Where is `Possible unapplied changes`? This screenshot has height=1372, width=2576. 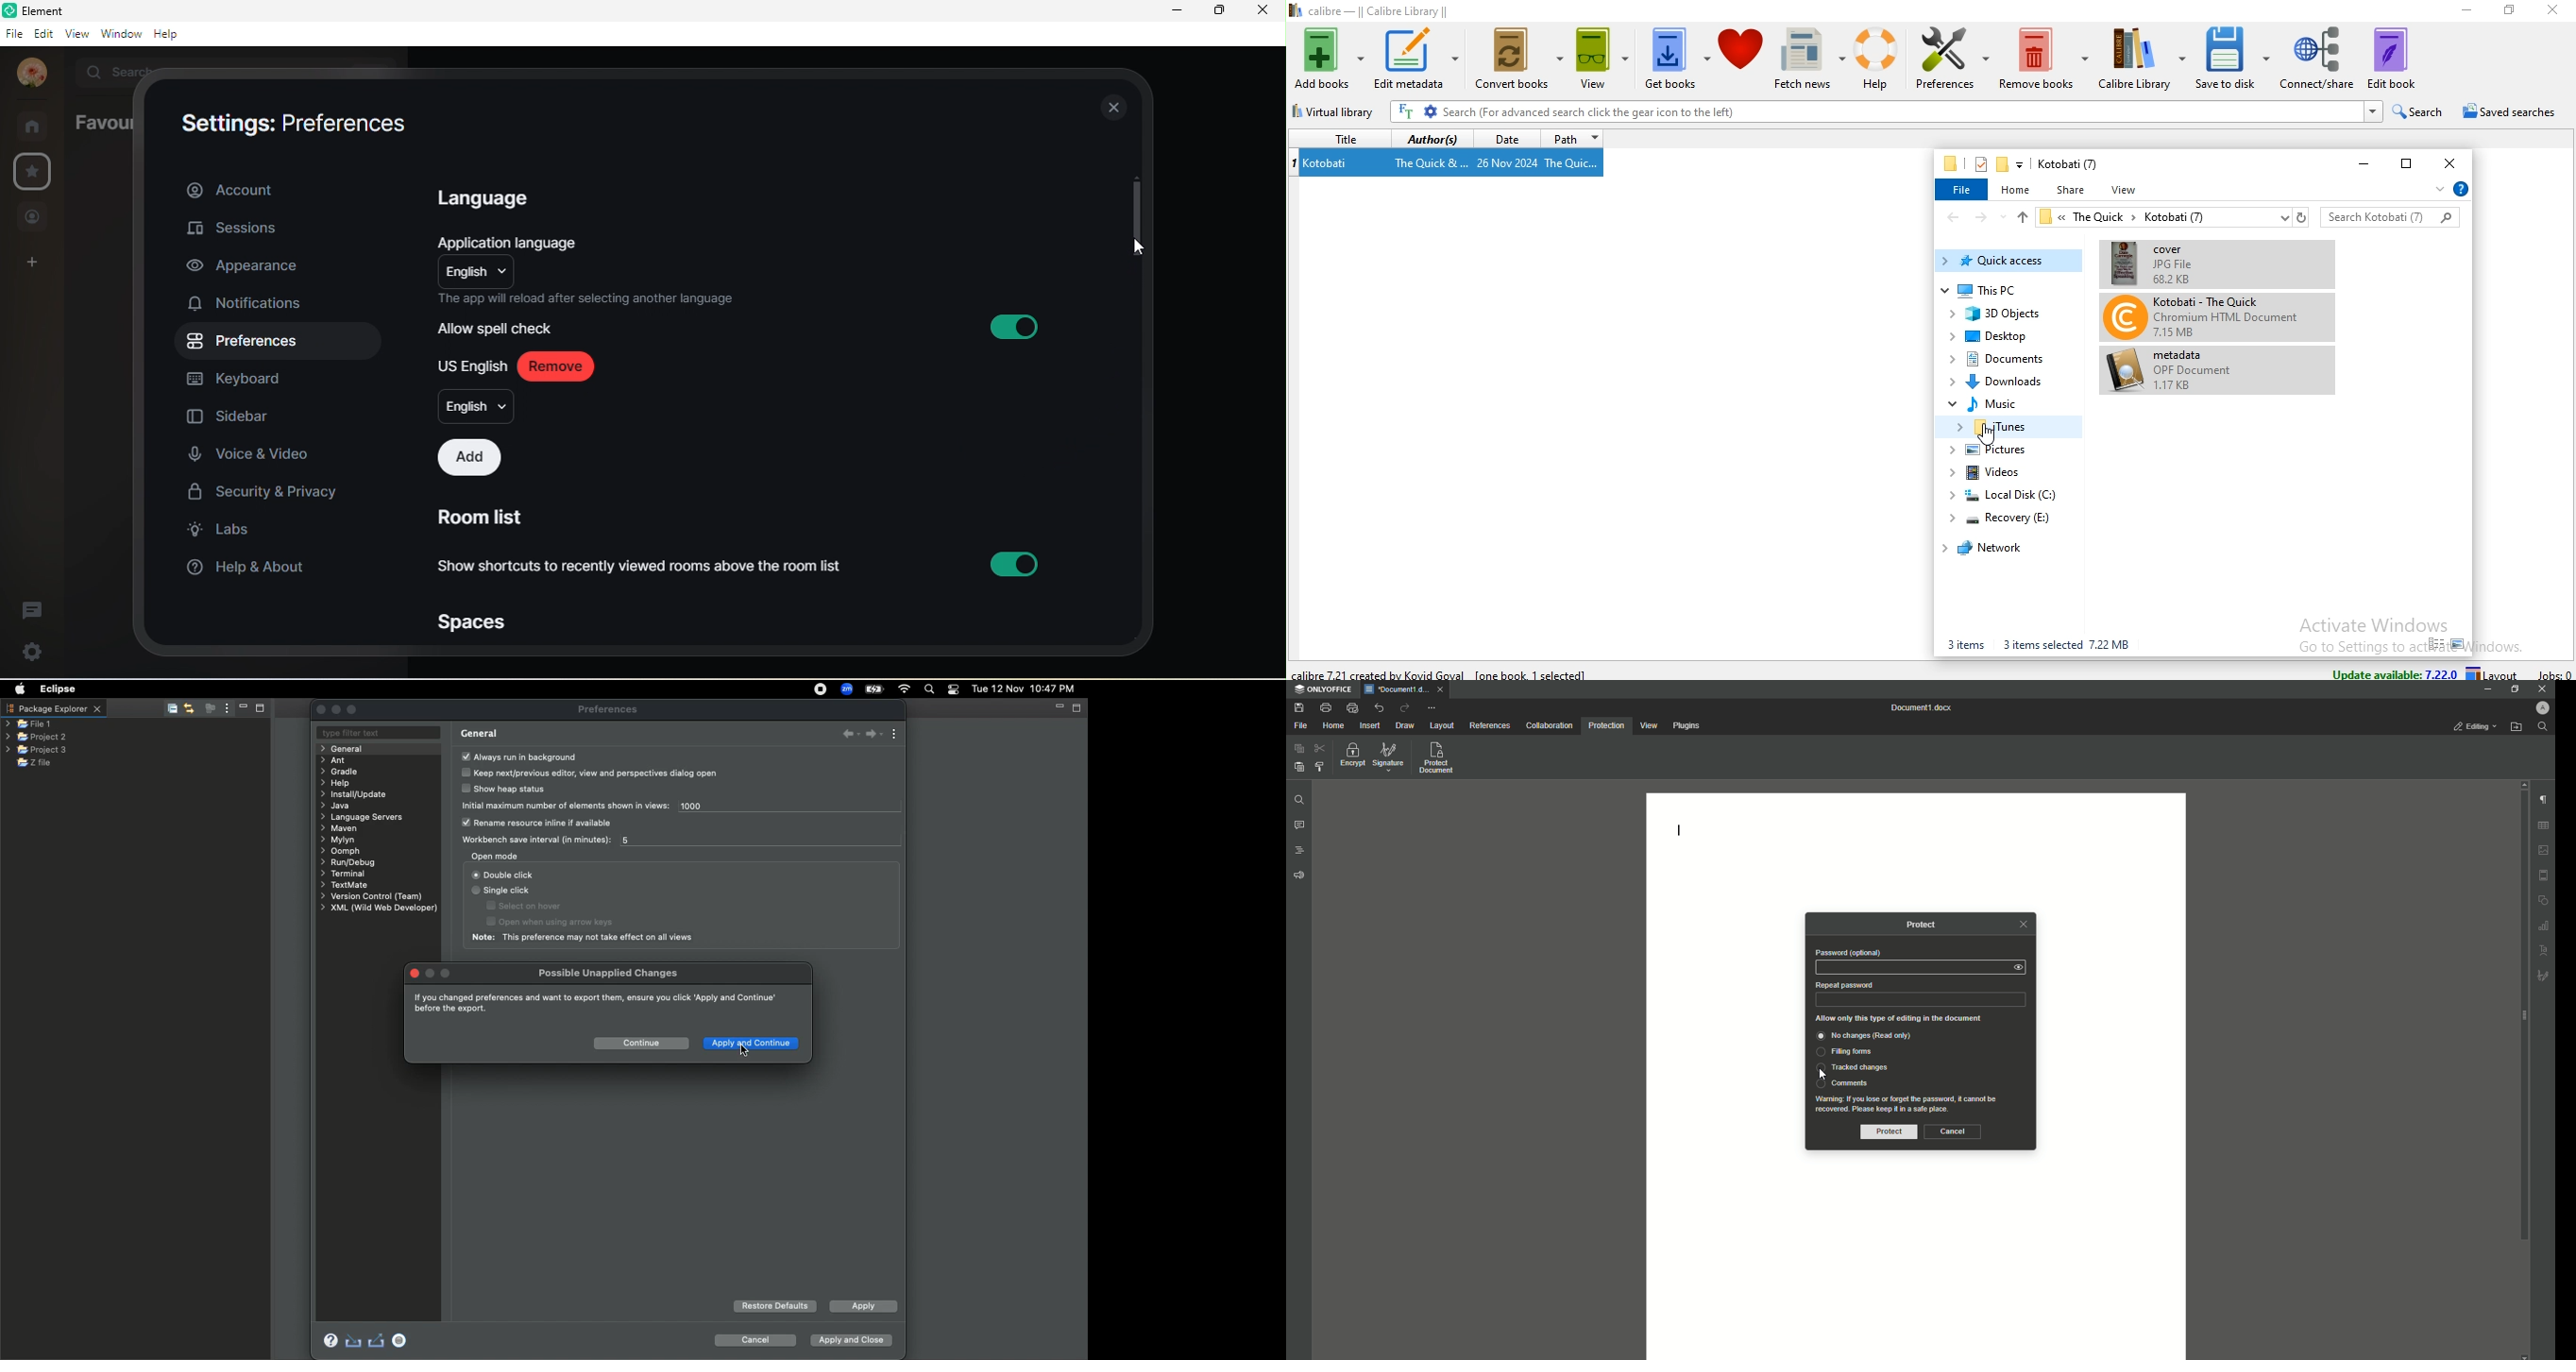 Possible unapplied changes is located at coordinates (610, 973).